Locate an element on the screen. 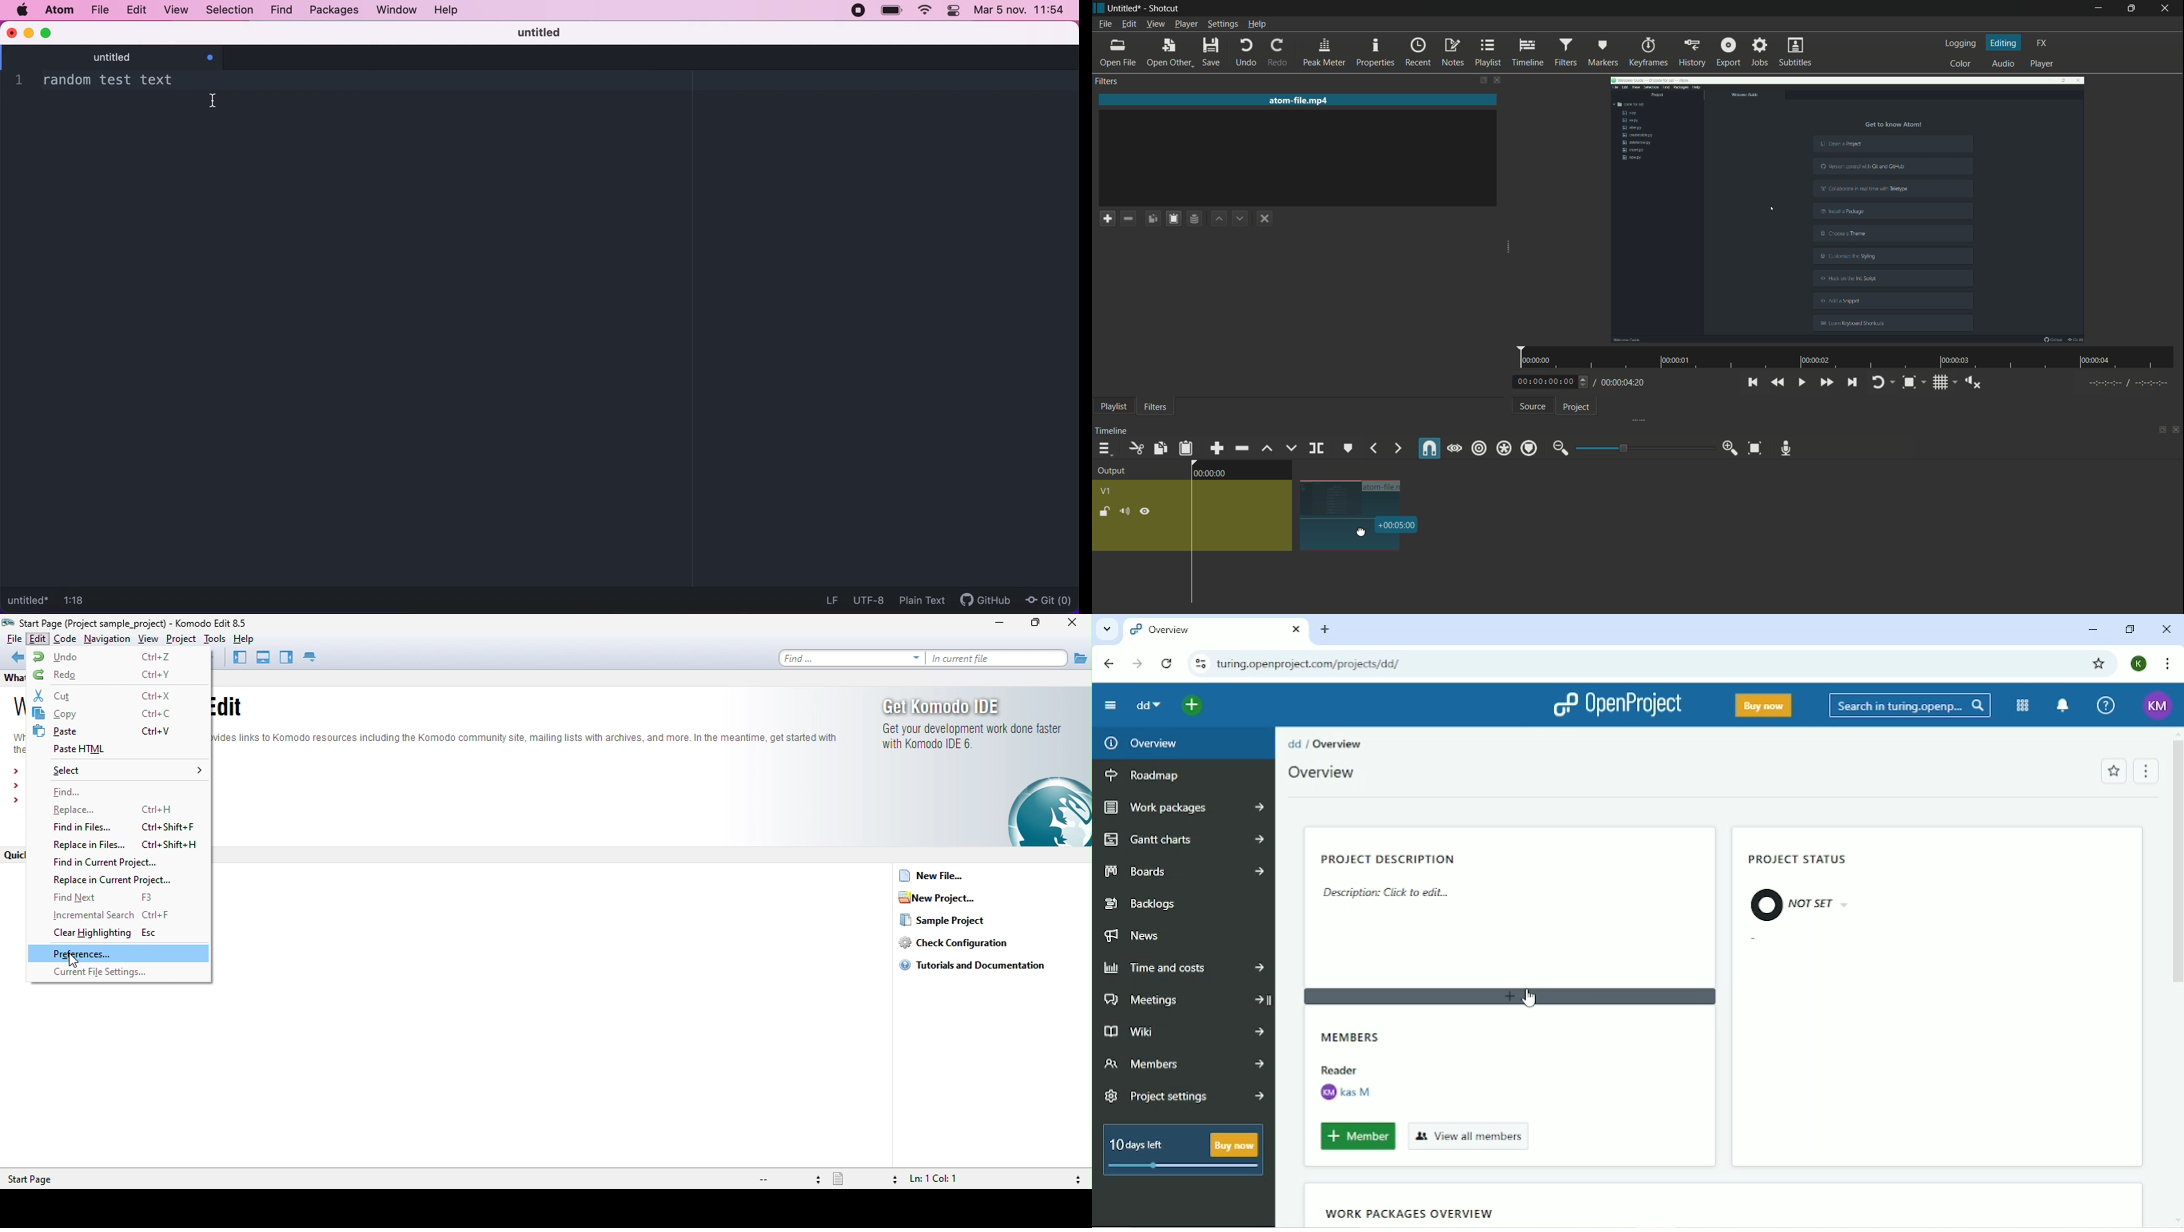 Image resolution: width=2184 pixels, height=1232 pixels. deselect the i=filter is located at coordinates (1265, 218).